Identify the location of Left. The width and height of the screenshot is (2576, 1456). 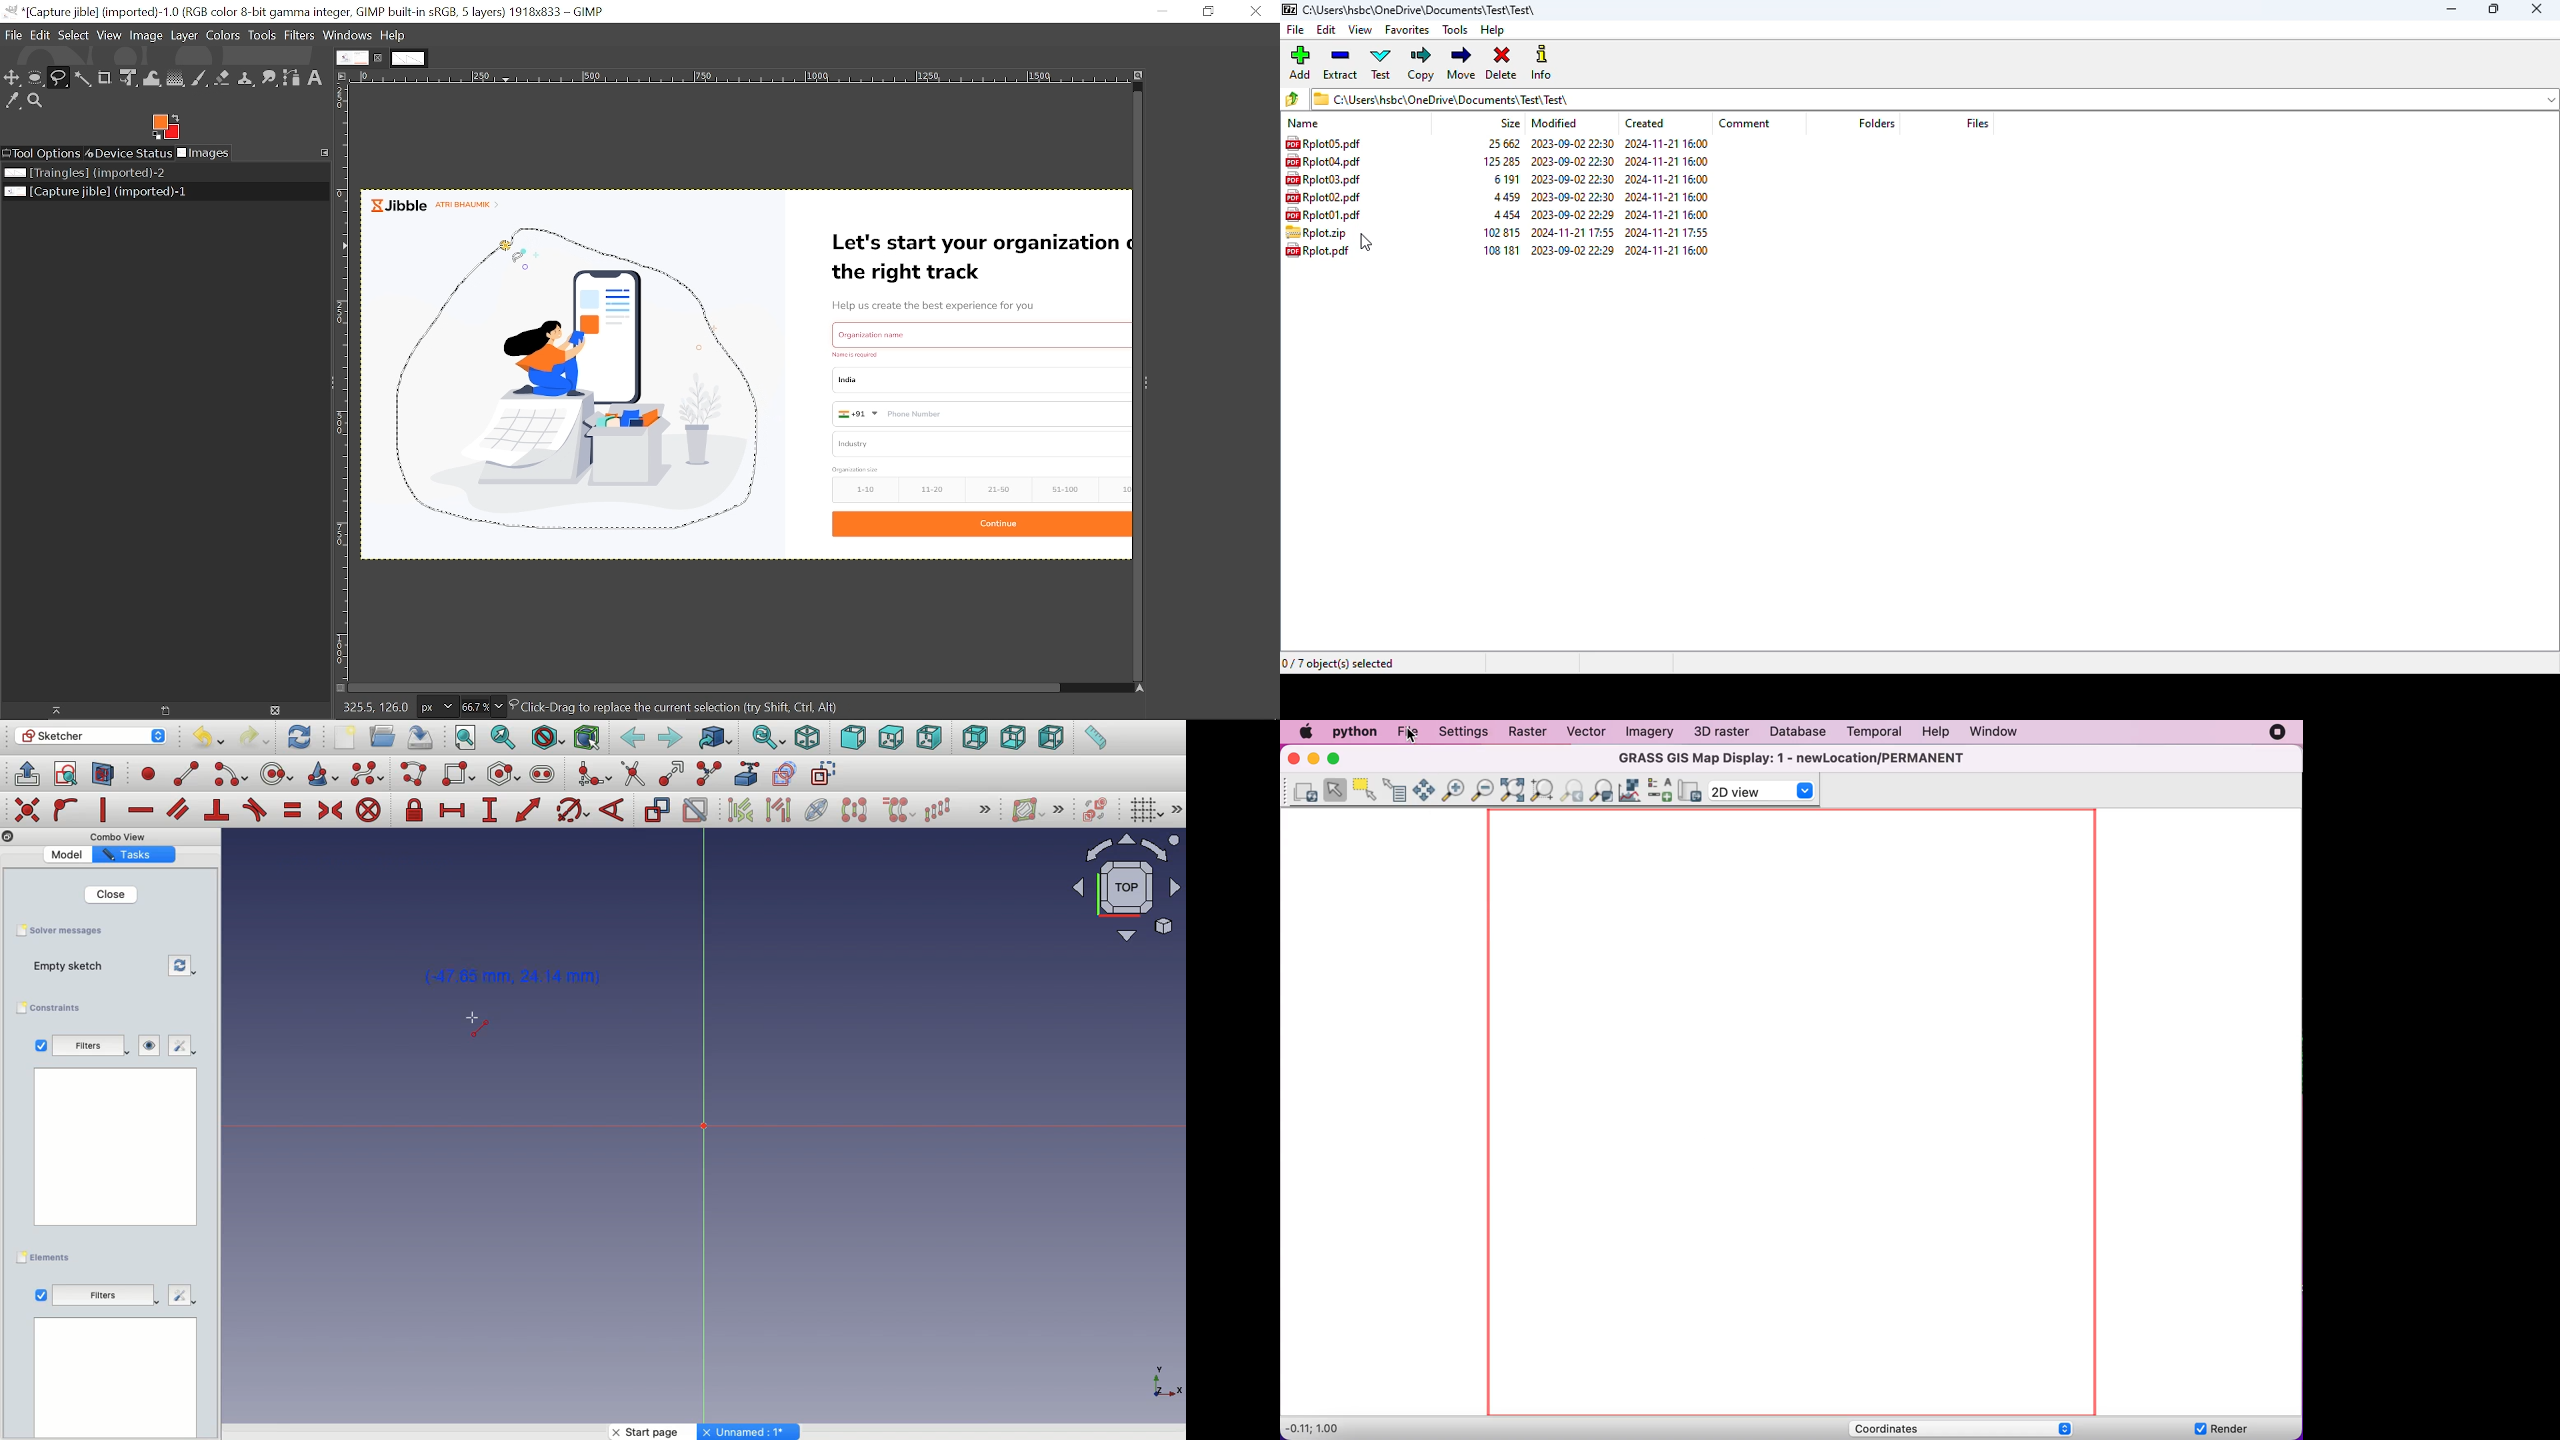
(1052, 739).